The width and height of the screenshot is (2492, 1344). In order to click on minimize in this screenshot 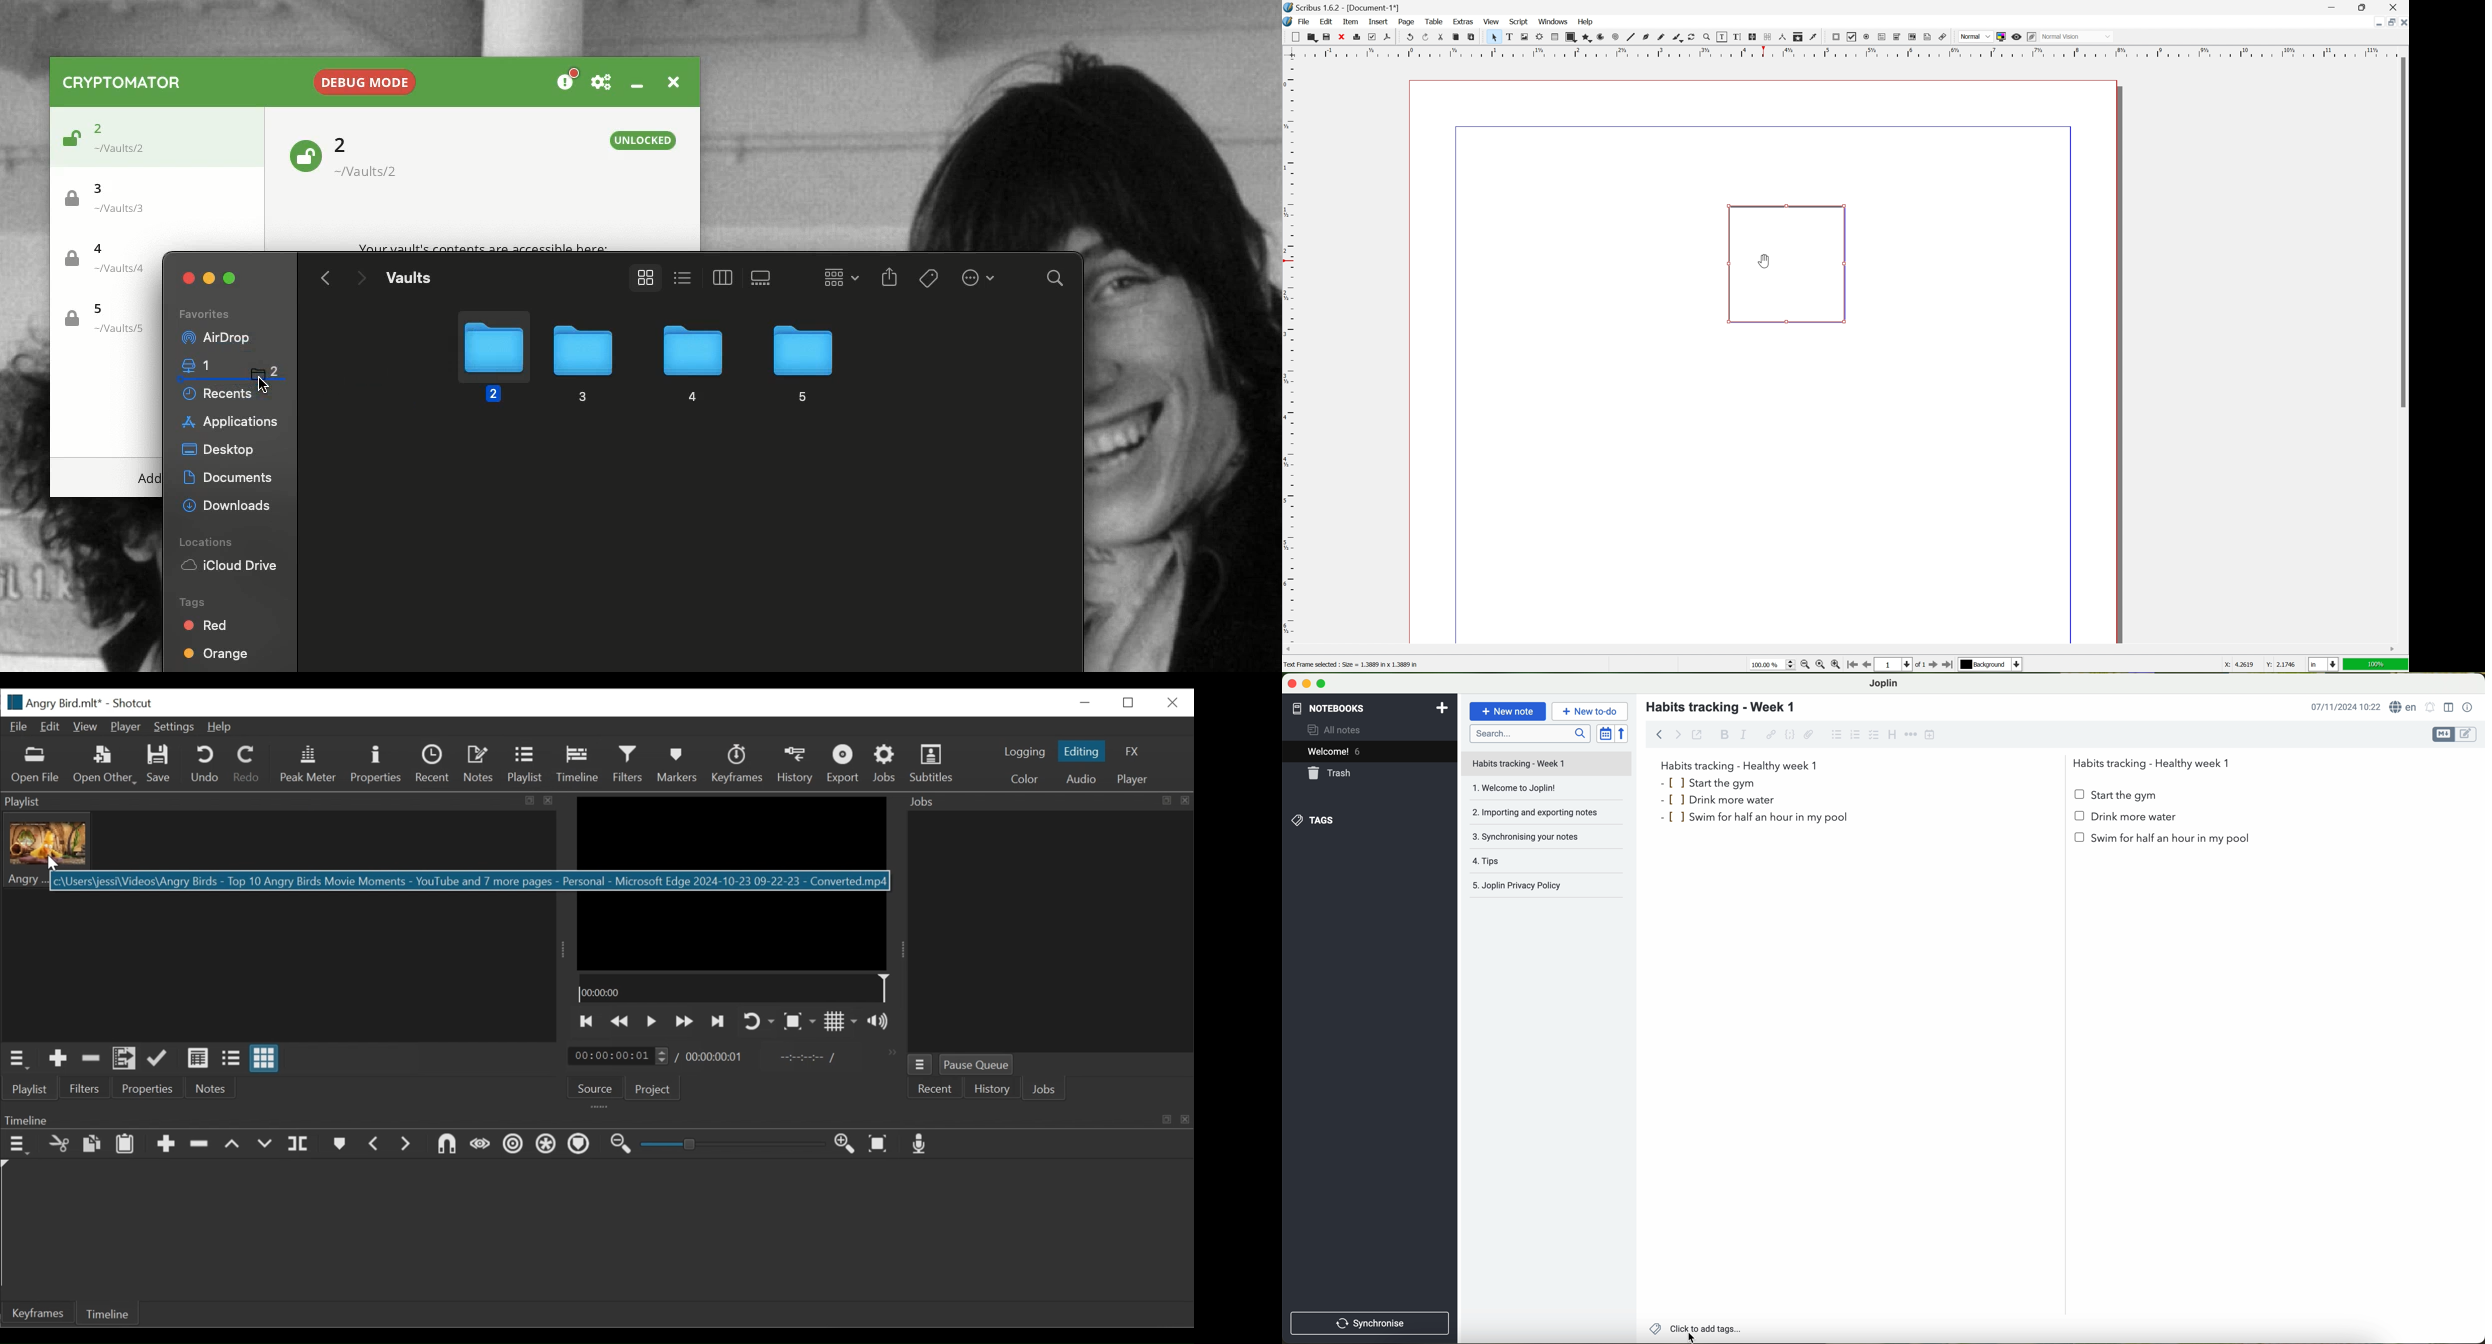, I will do `click(2331, 6)`.